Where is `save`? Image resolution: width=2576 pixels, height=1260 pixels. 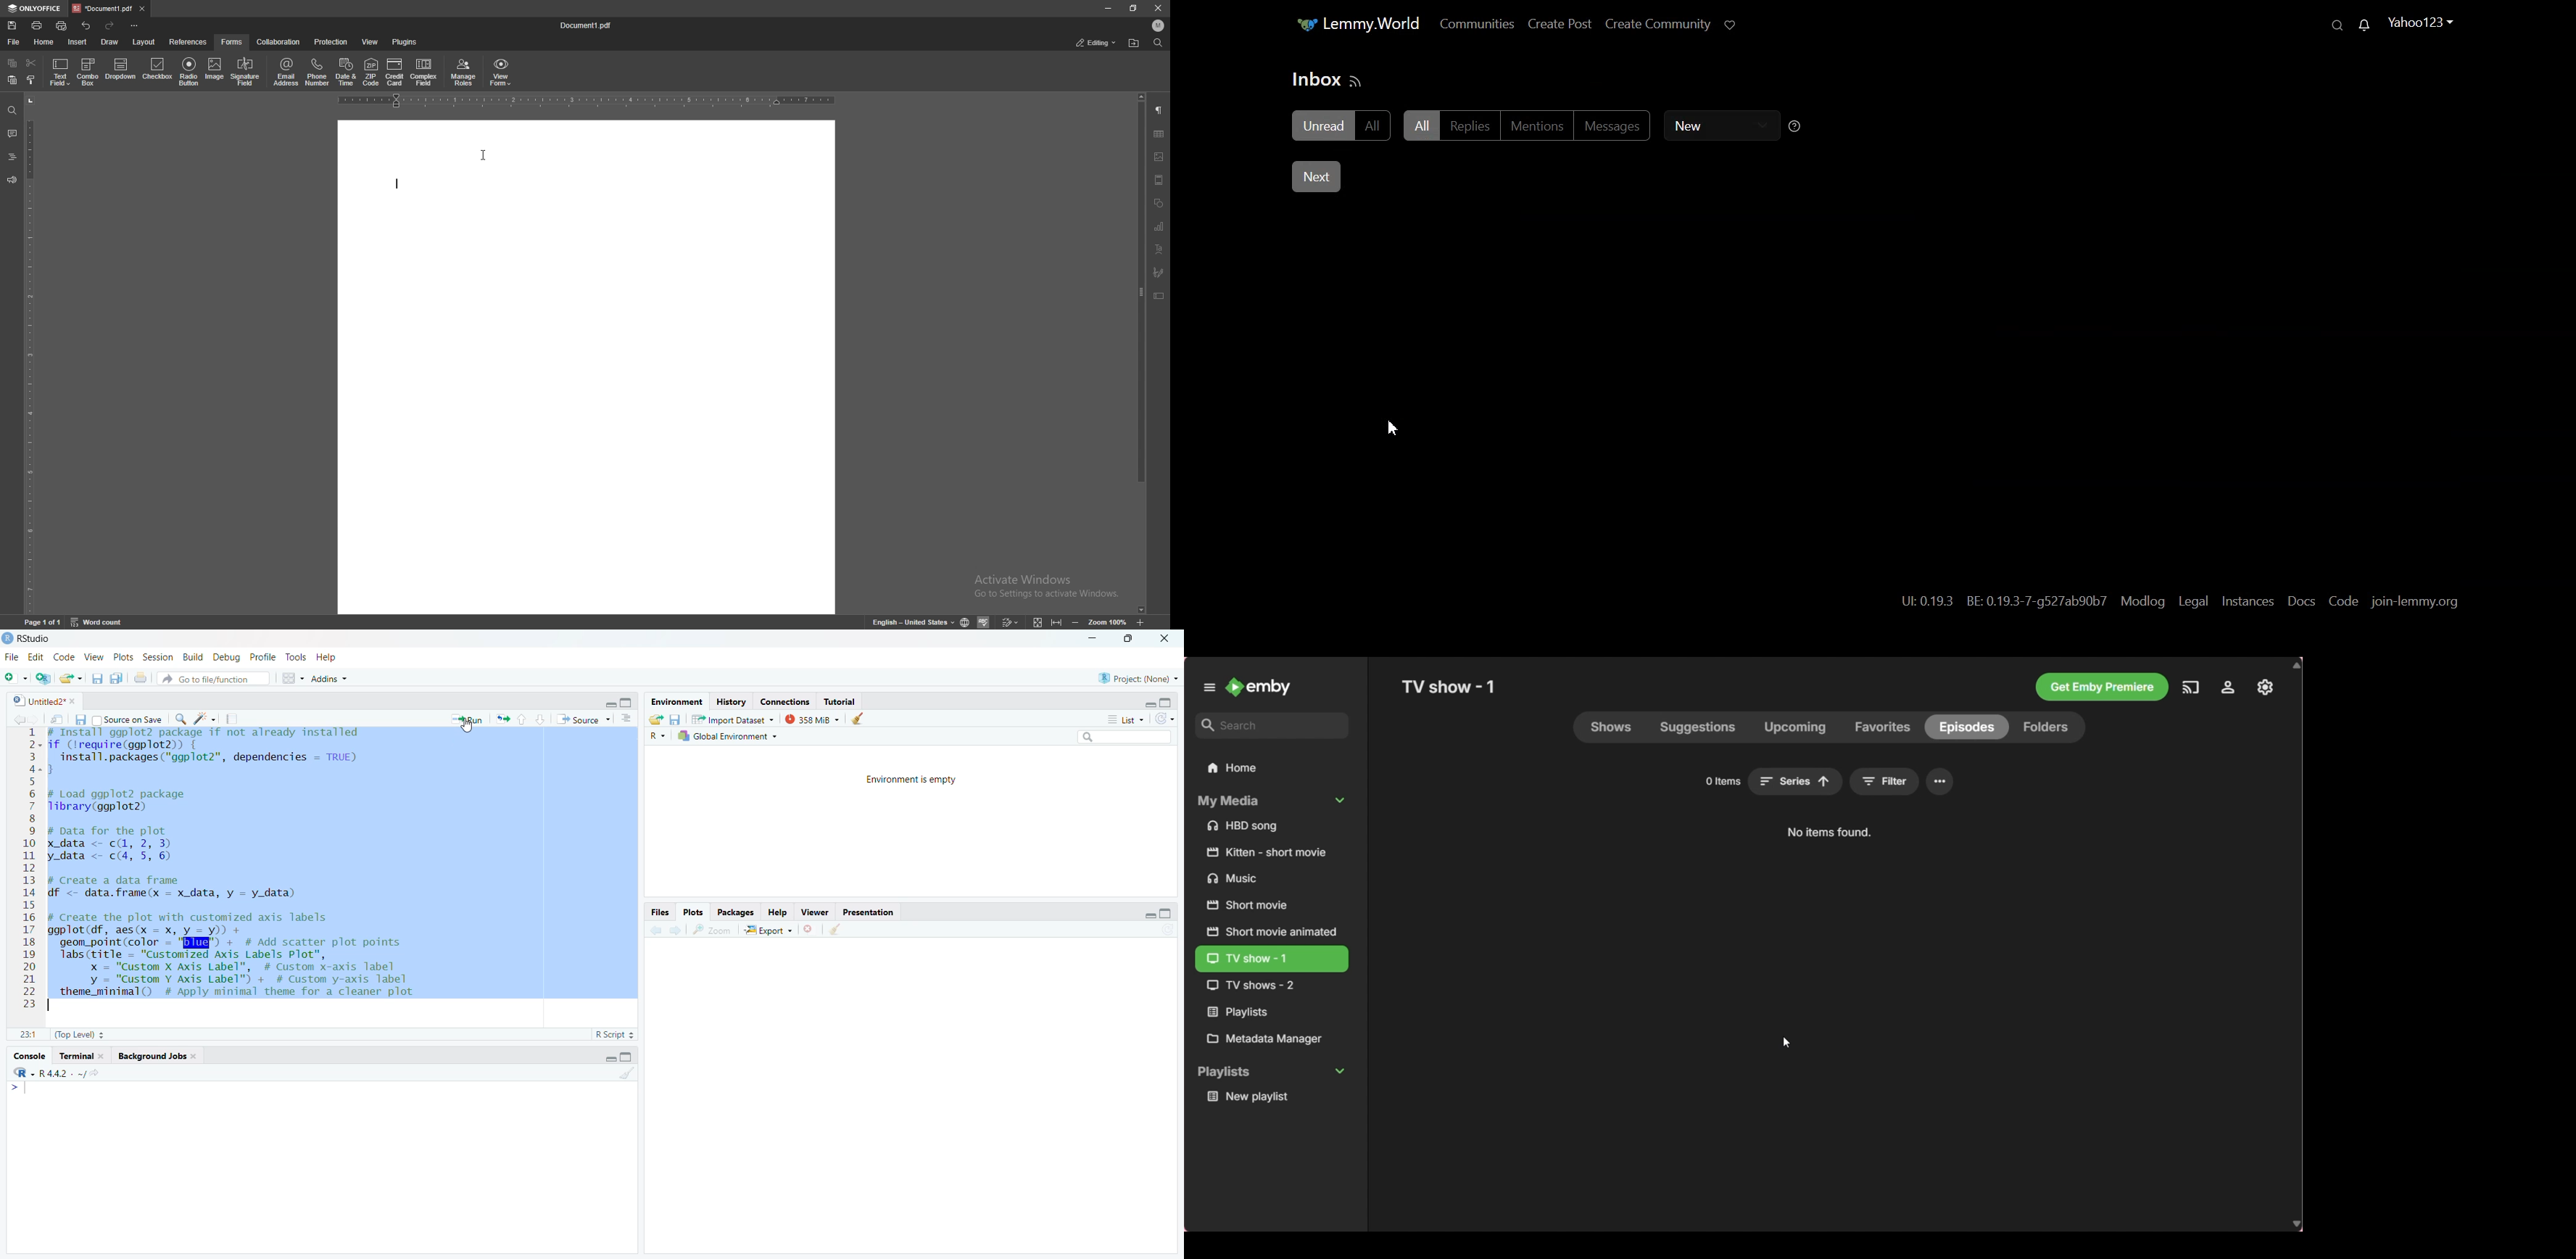
save is located at coordinates (94, 680).